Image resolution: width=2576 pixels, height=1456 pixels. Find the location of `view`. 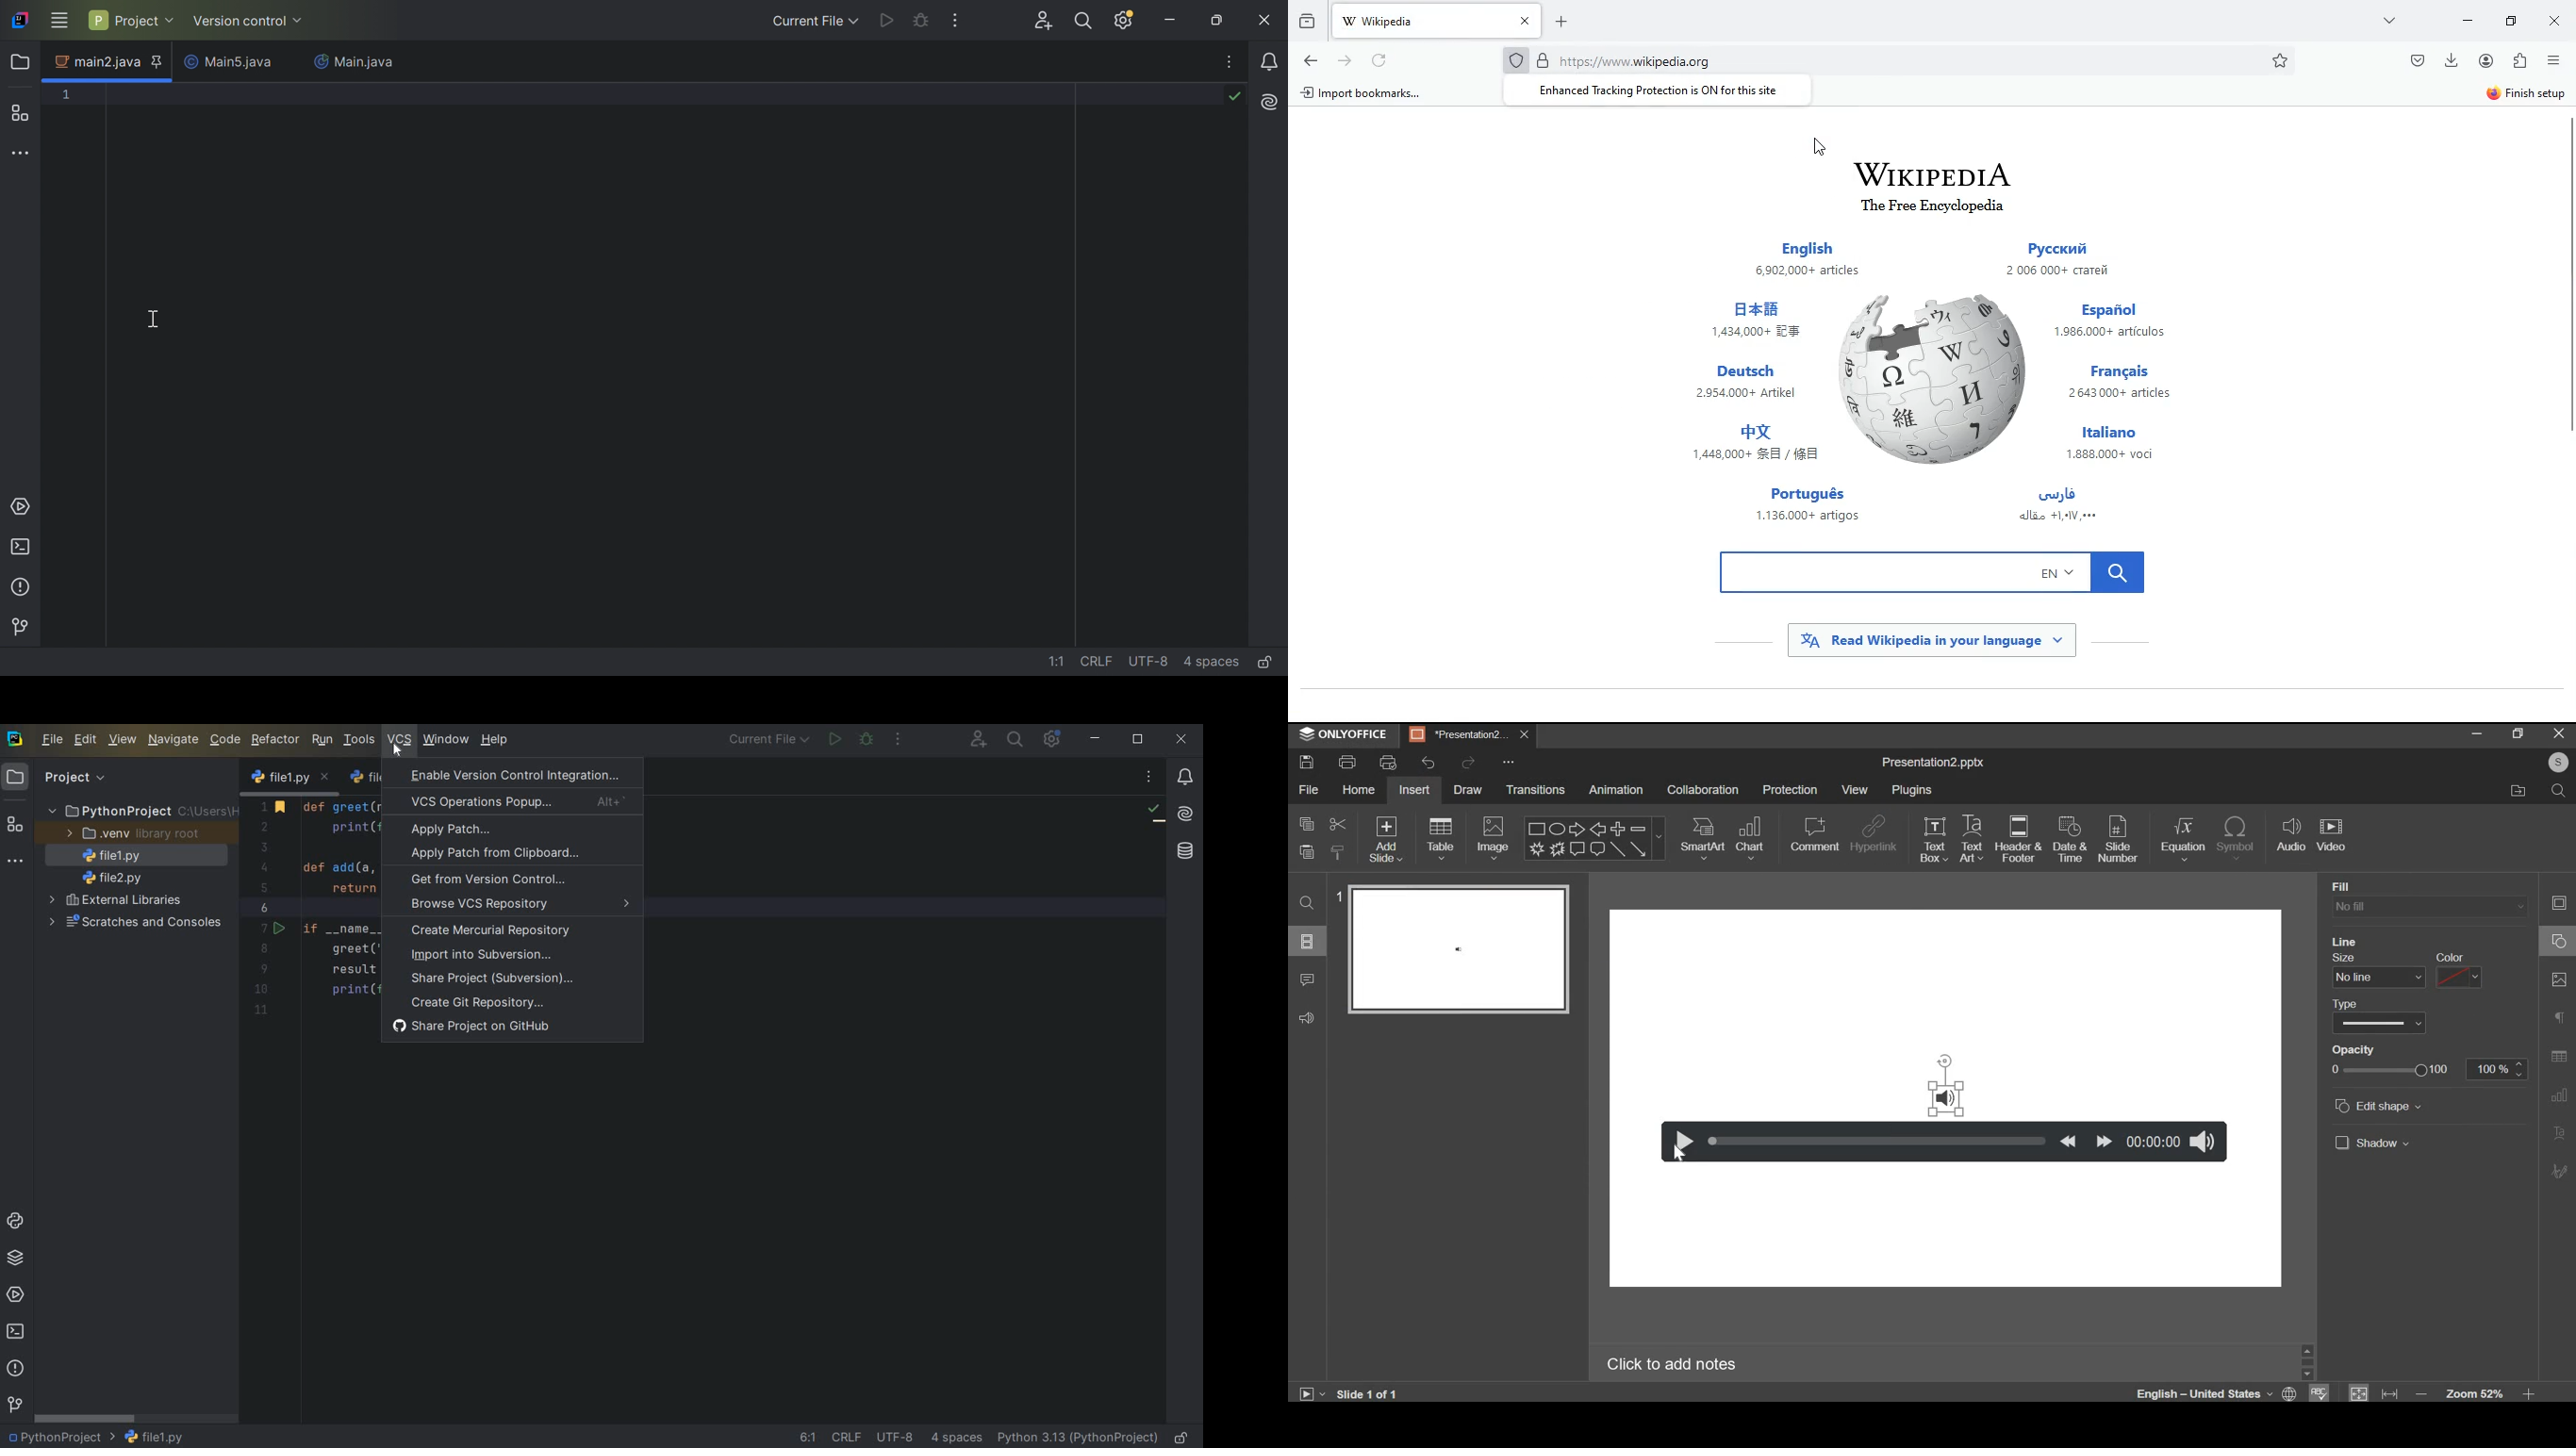

view is located at coordinates (1855, 789).